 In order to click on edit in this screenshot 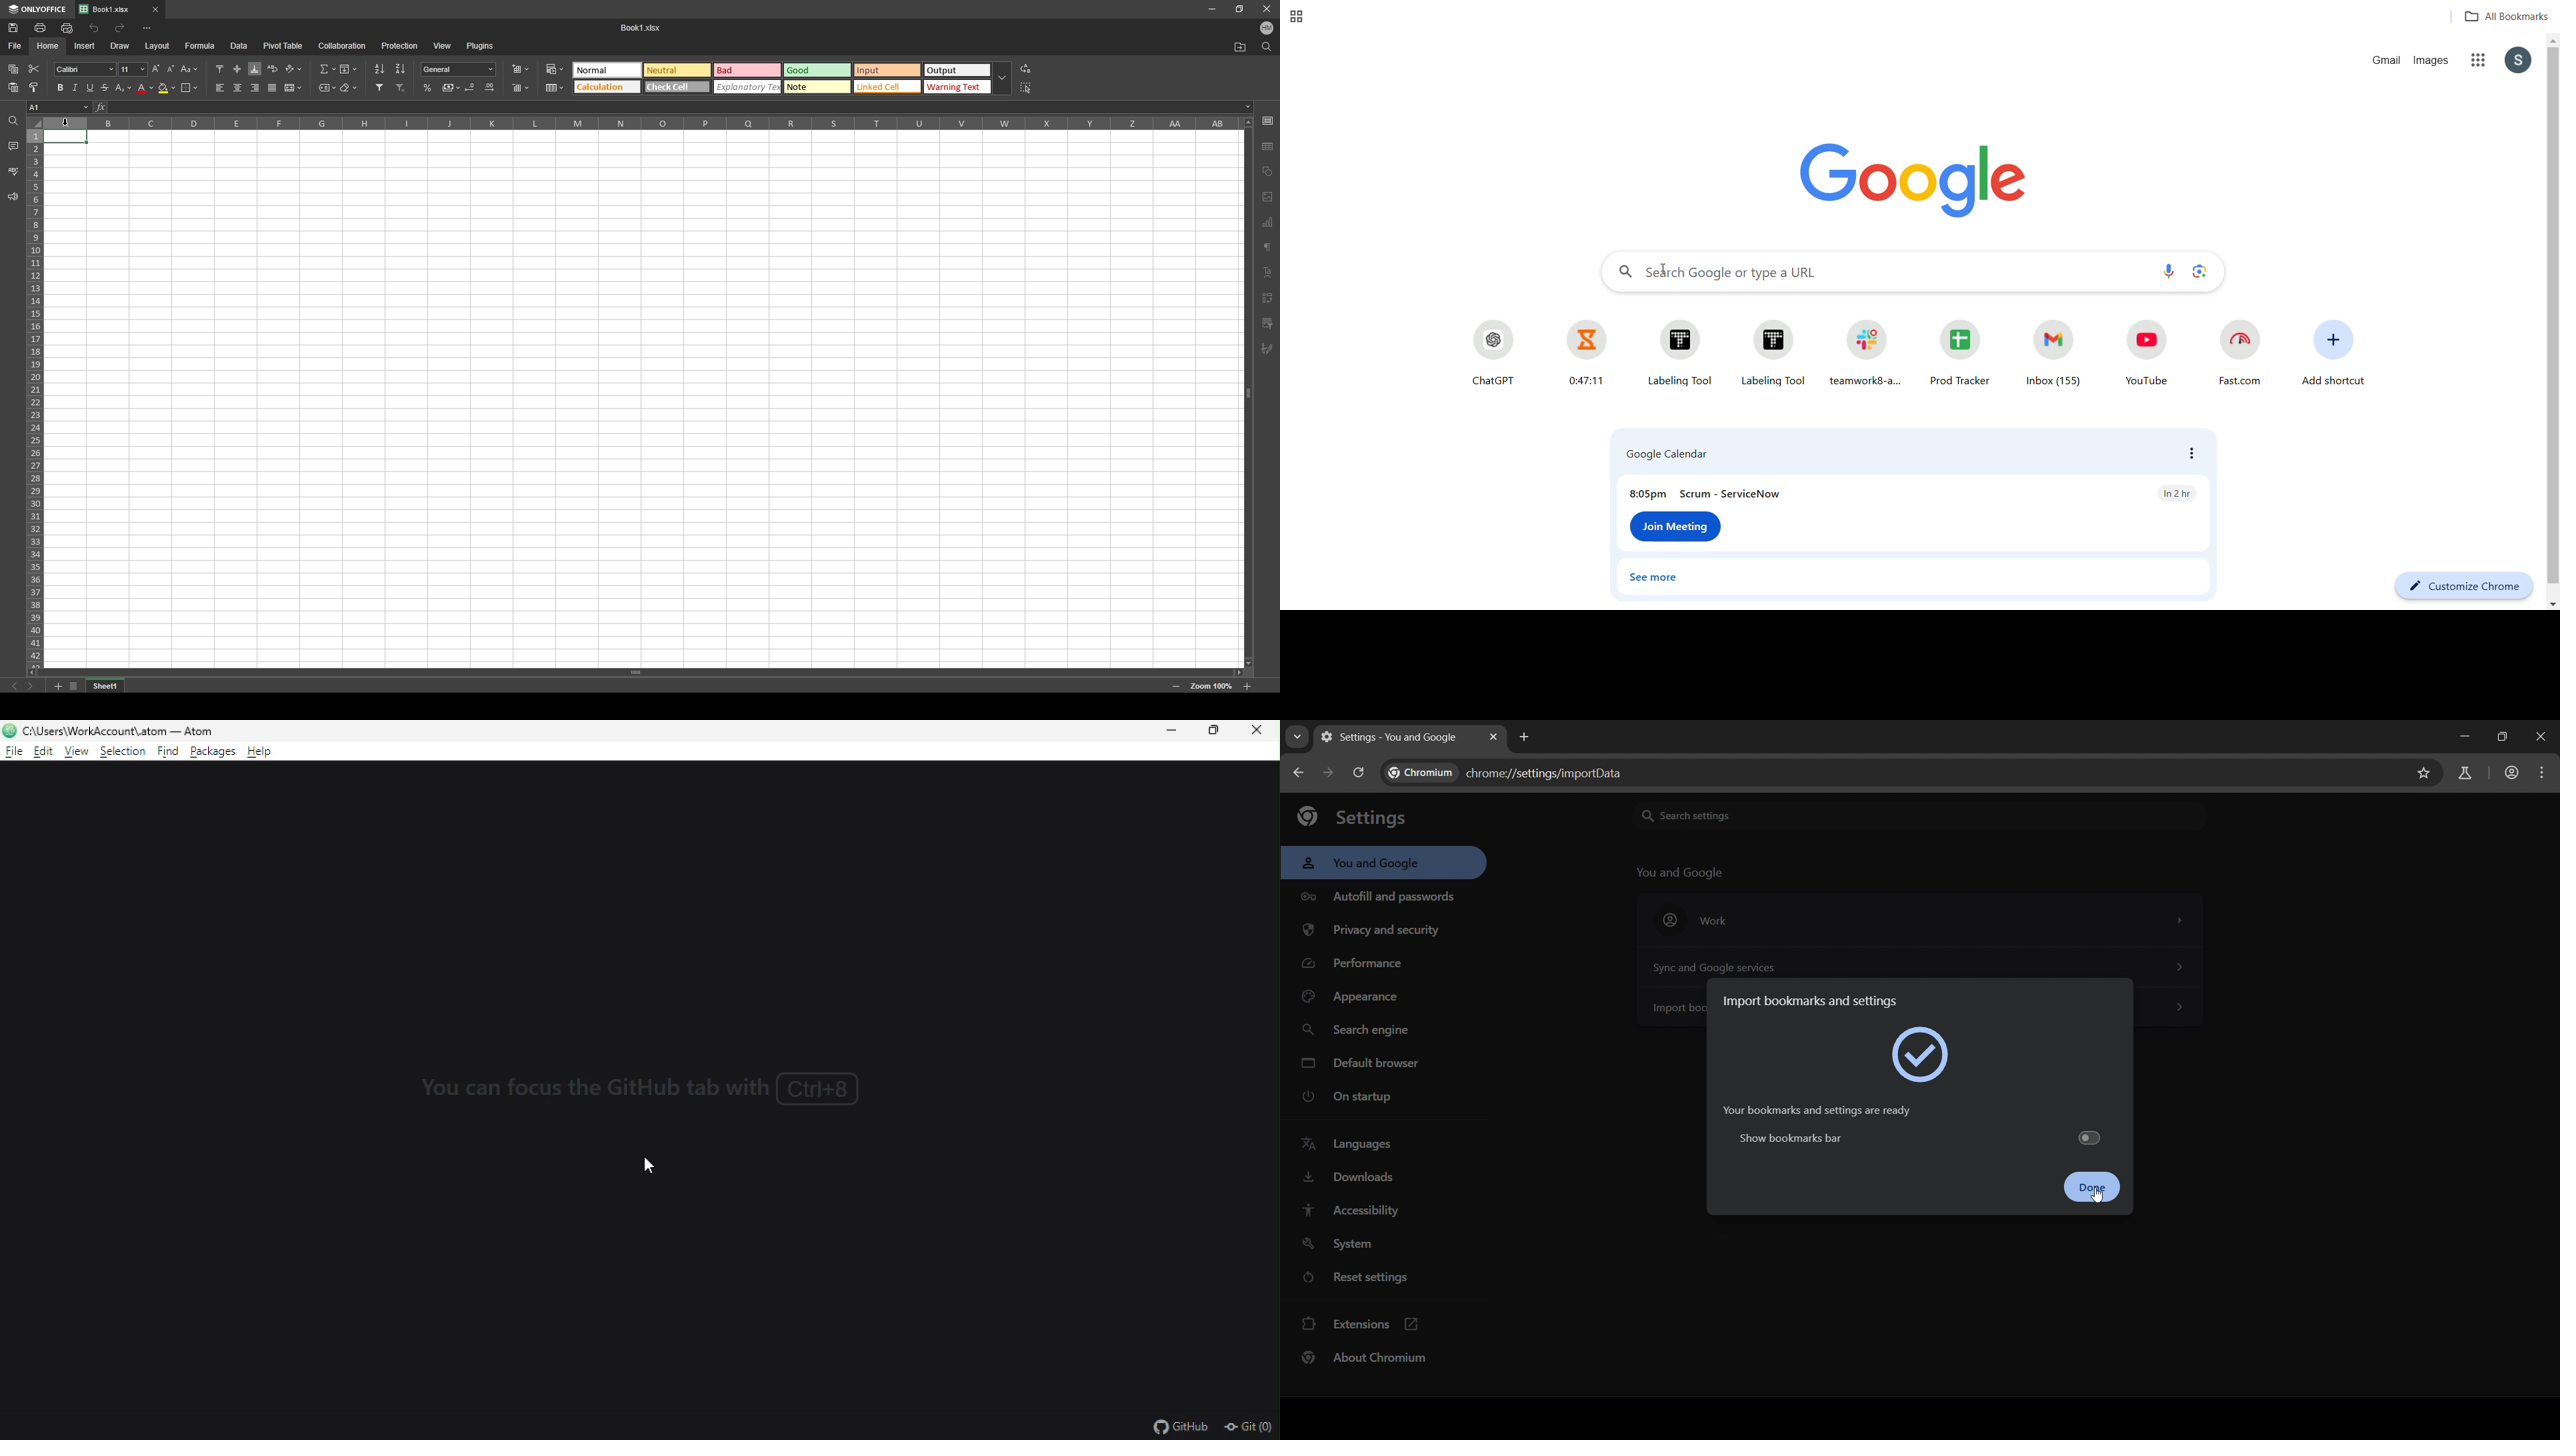, I will do `click(45, 752)`.